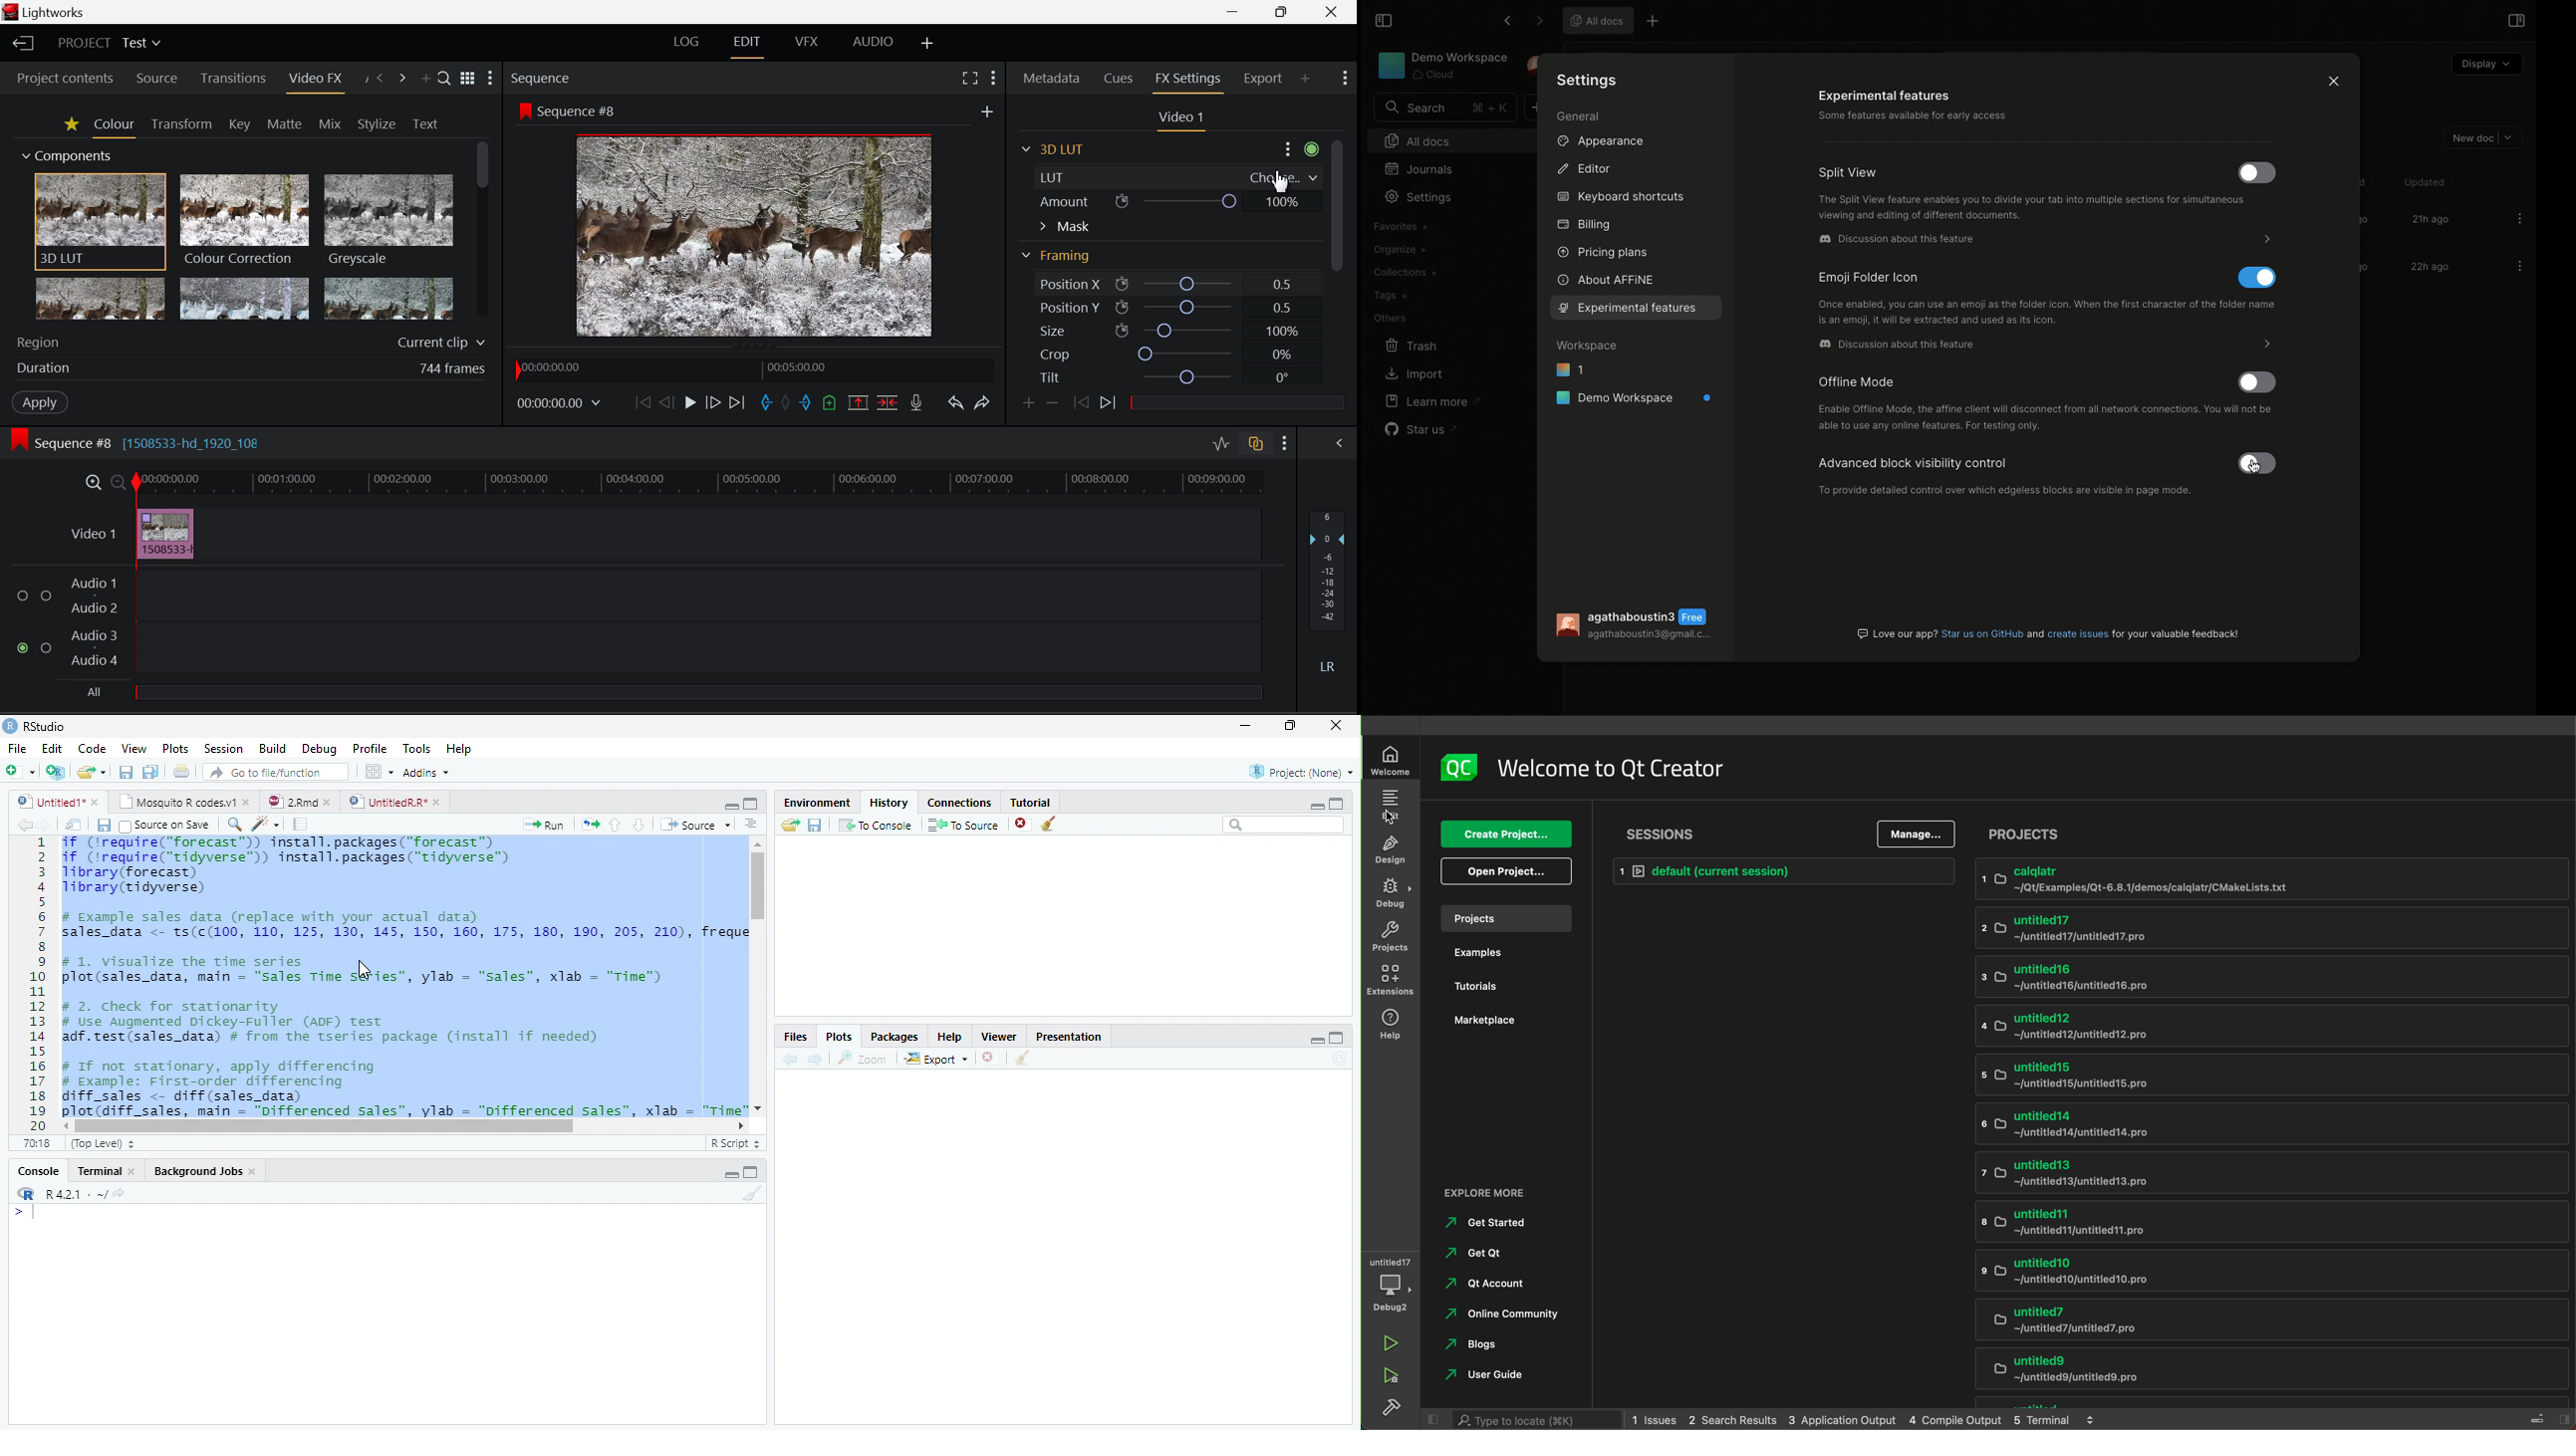 The height and width of the screenshot is (1456, 2576). What do you see at coordinates (481, 232) in the screenshot?
I see `Scroll Bar` at bounding box center [481, 232].